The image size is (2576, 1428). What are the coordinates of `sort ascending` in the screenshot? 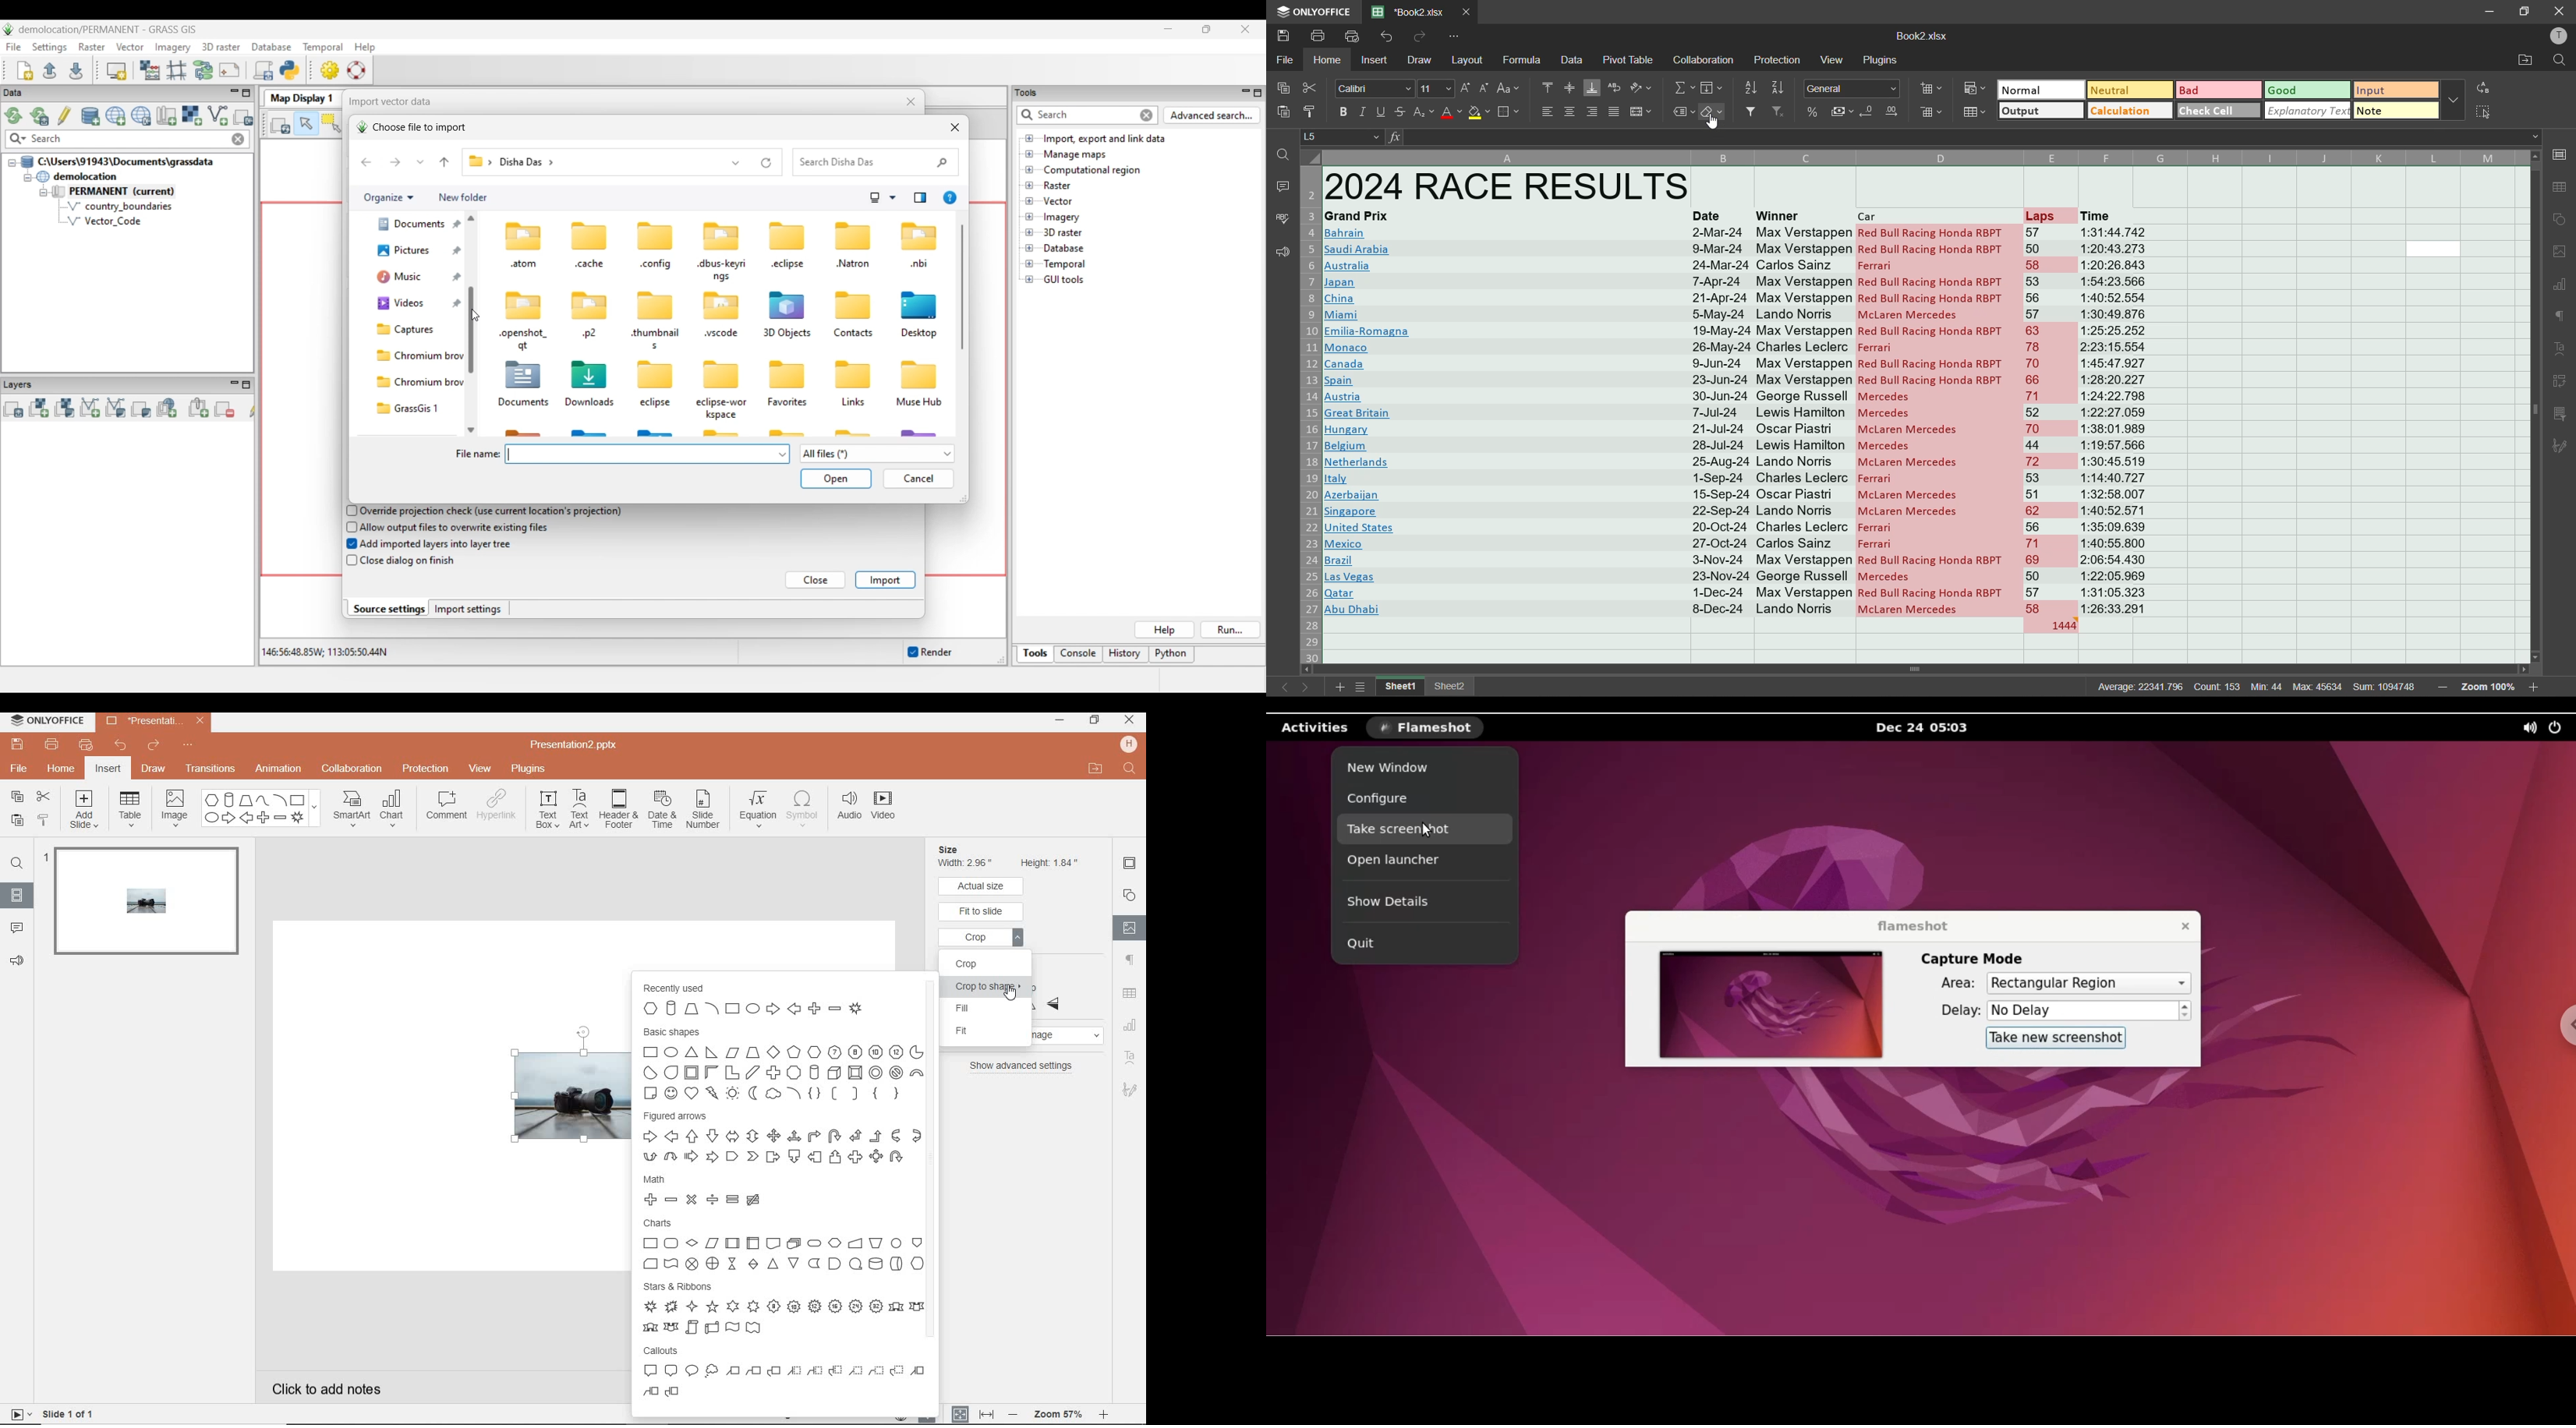 It's located at (1750, 89).